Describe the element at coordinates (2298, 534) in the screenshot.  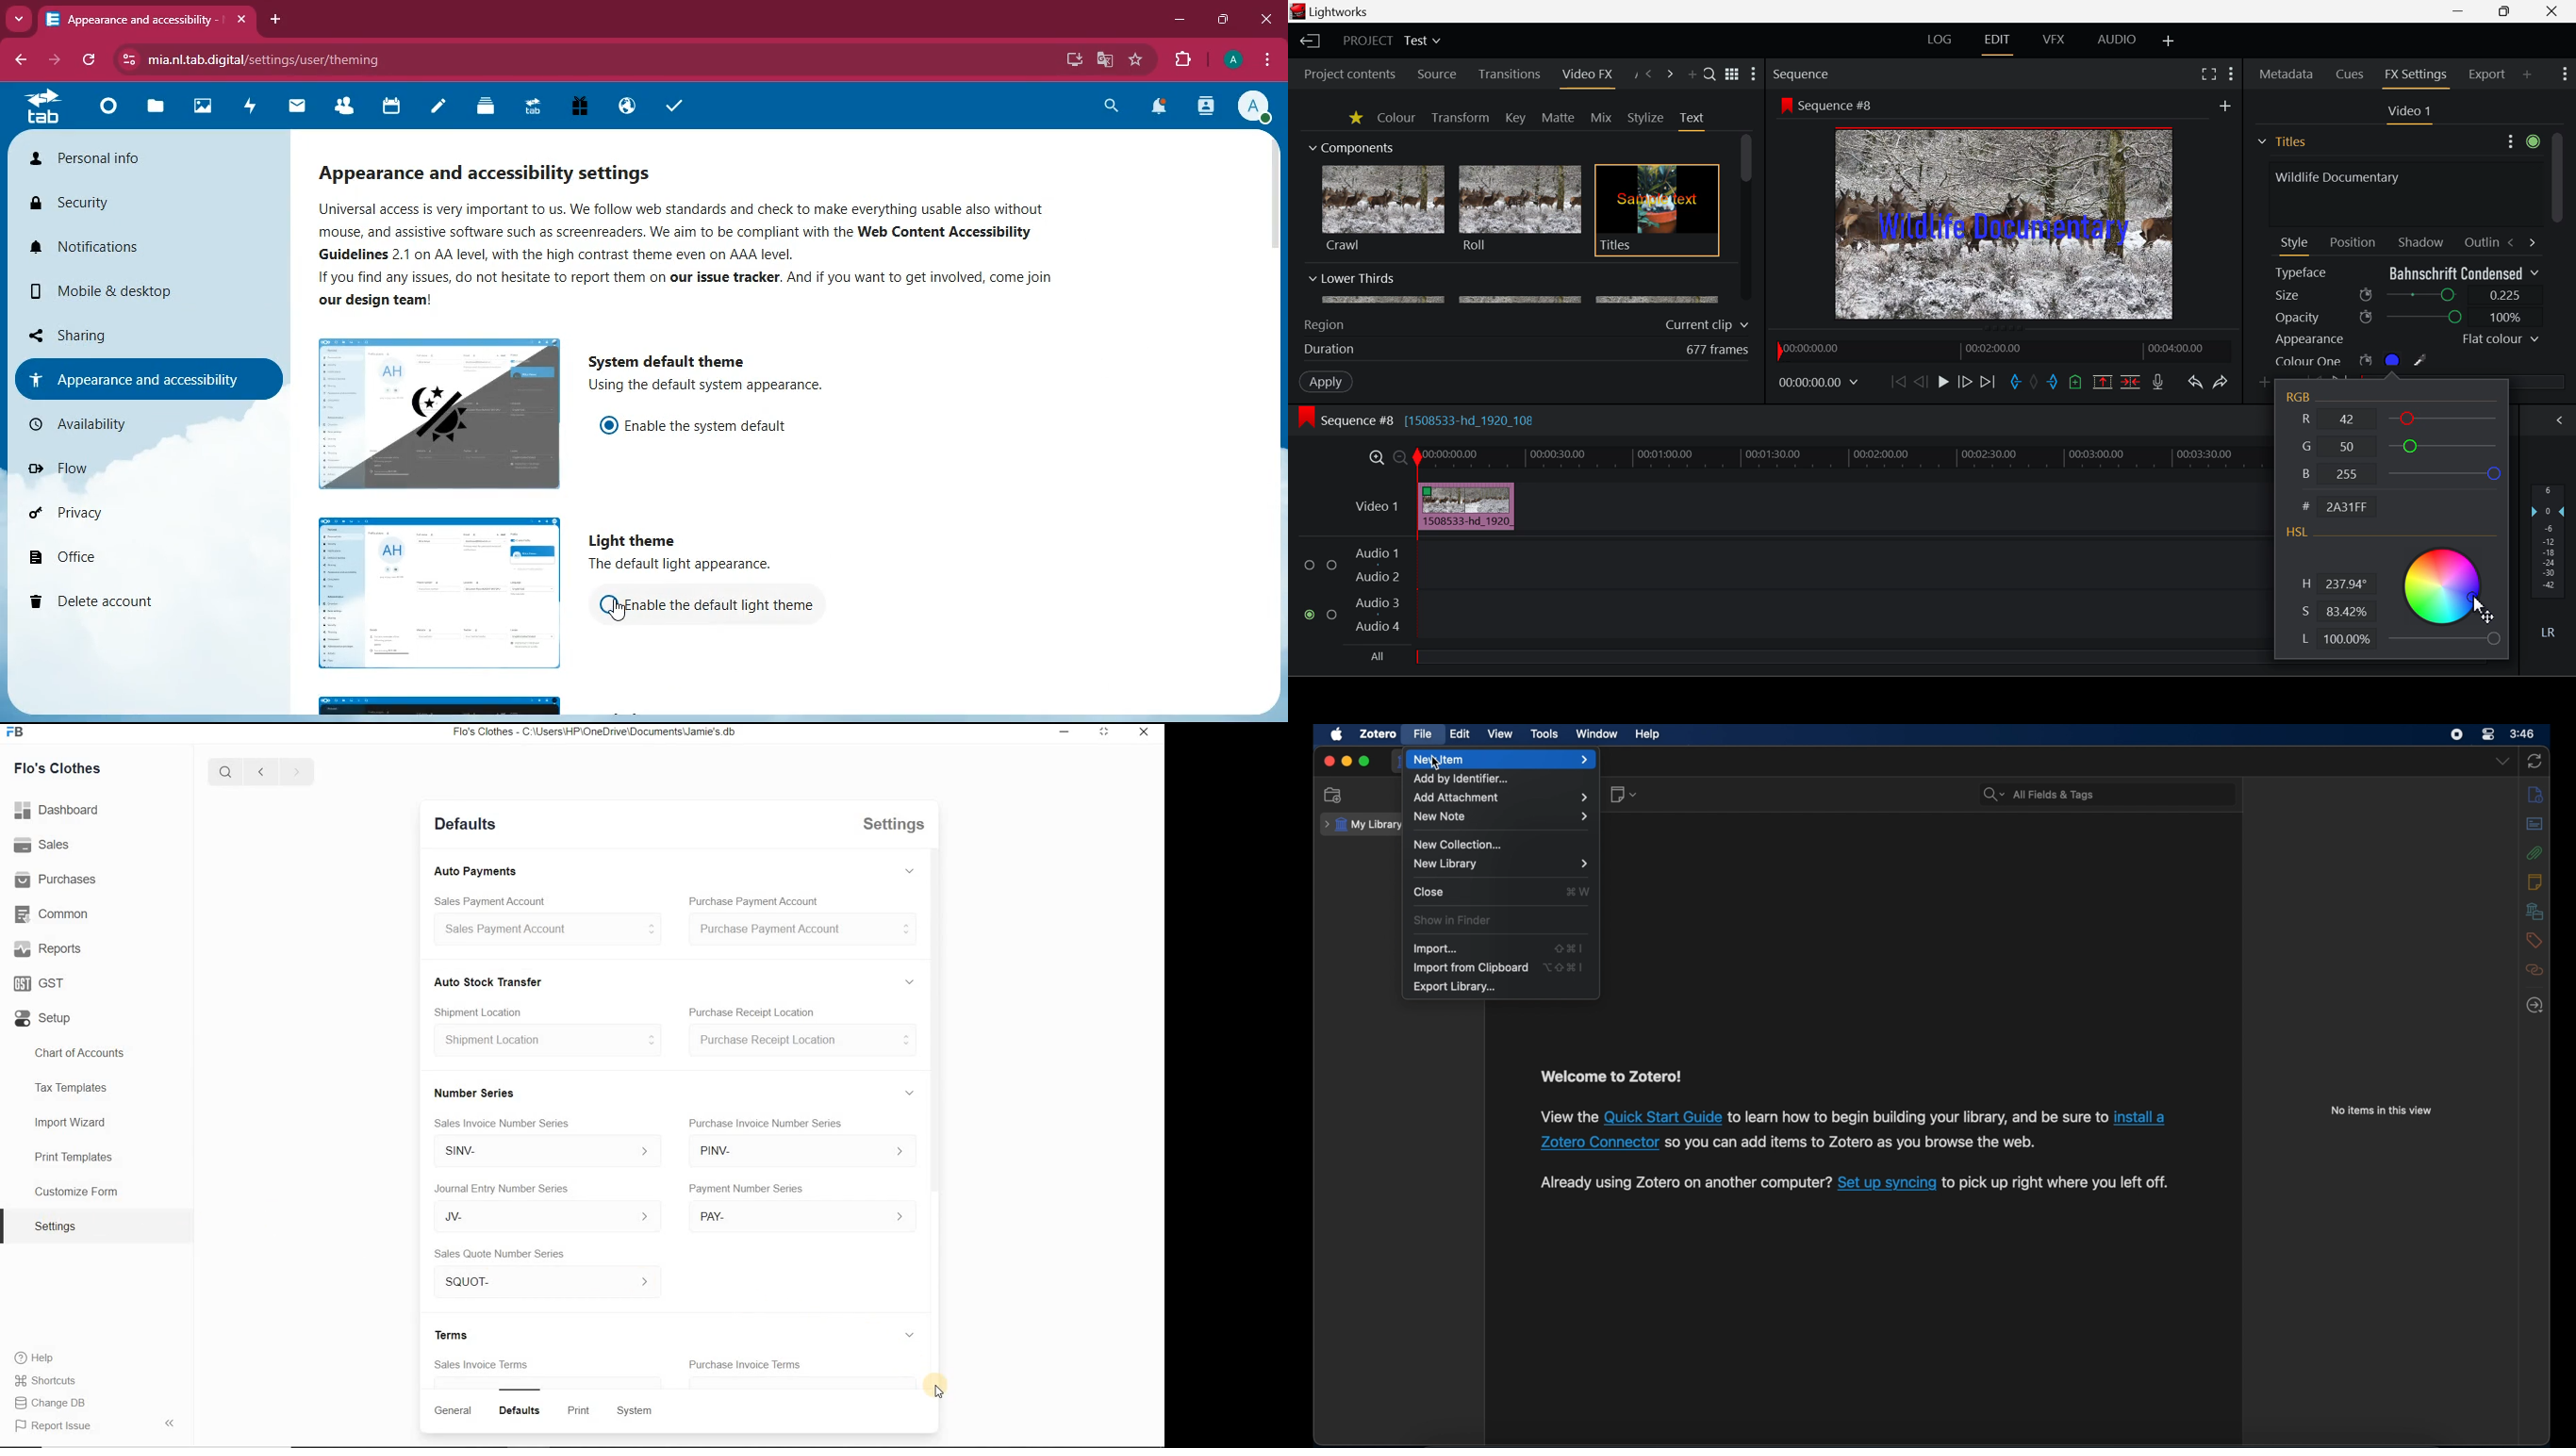
I see `HSL` at that location.